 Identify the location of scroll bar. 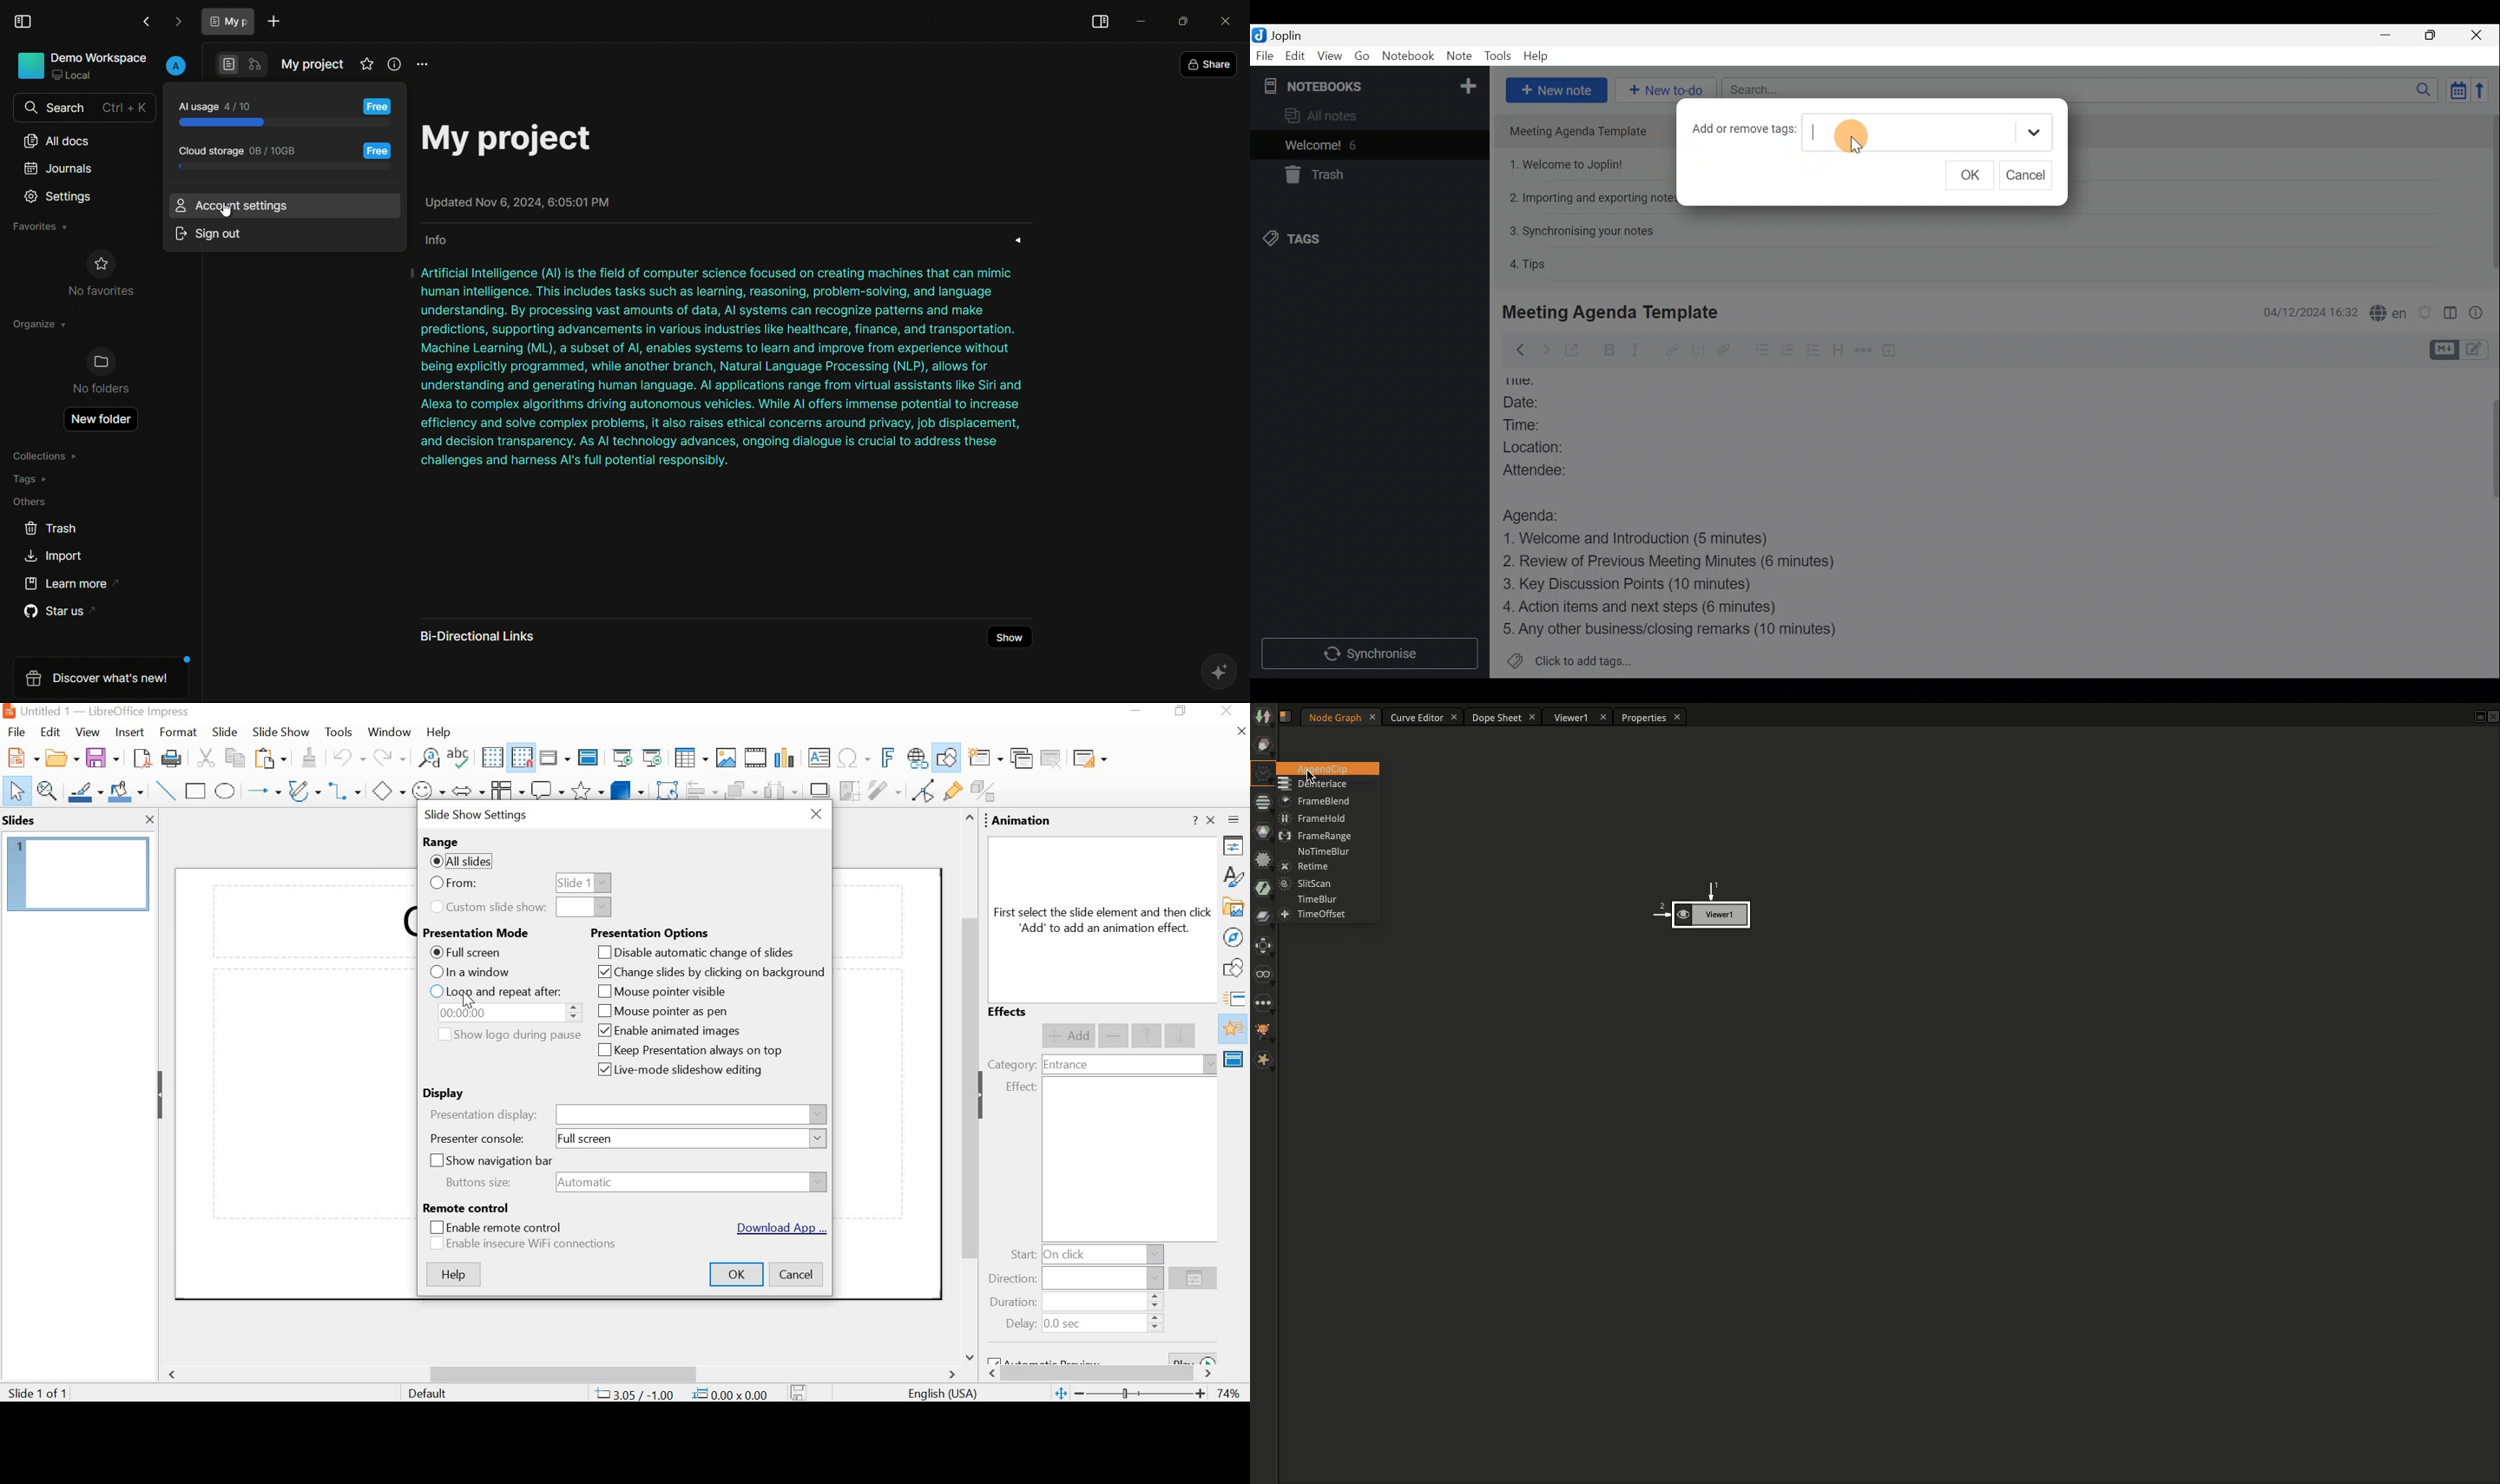
(564, 1375).